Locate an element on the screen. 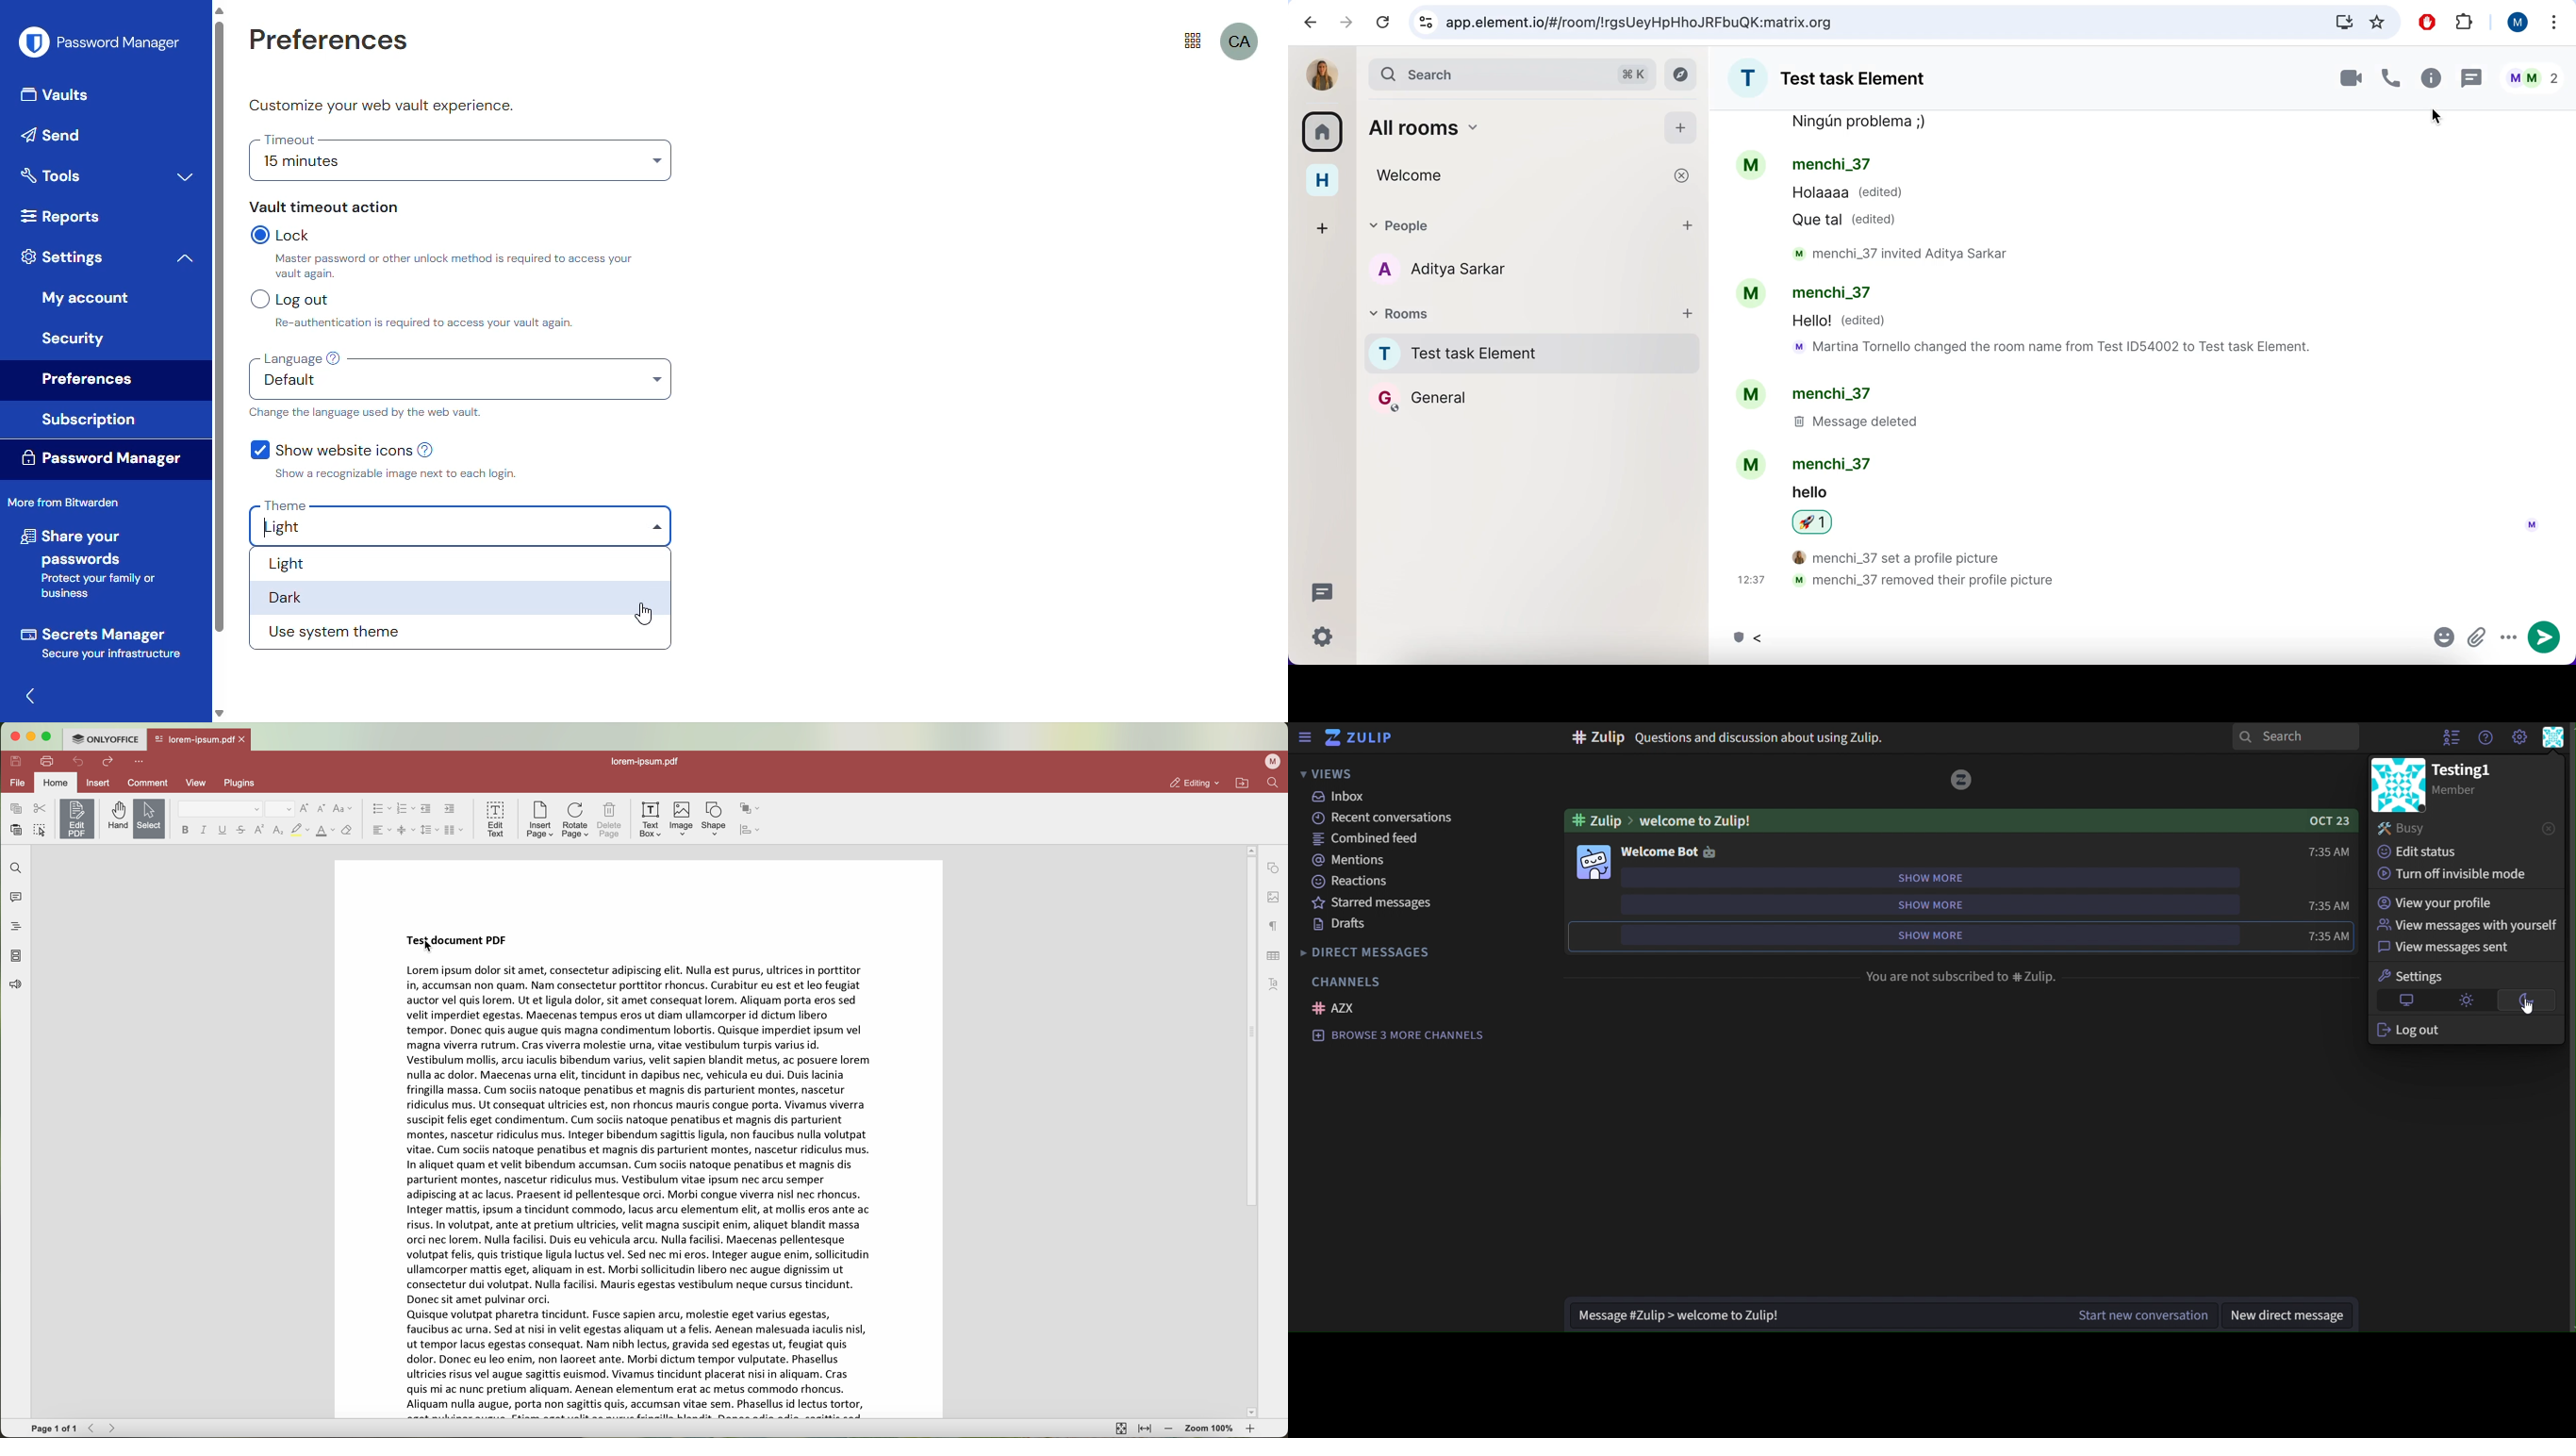 The image size is (2576, 1456). home is located at coordinates (1321, 183).